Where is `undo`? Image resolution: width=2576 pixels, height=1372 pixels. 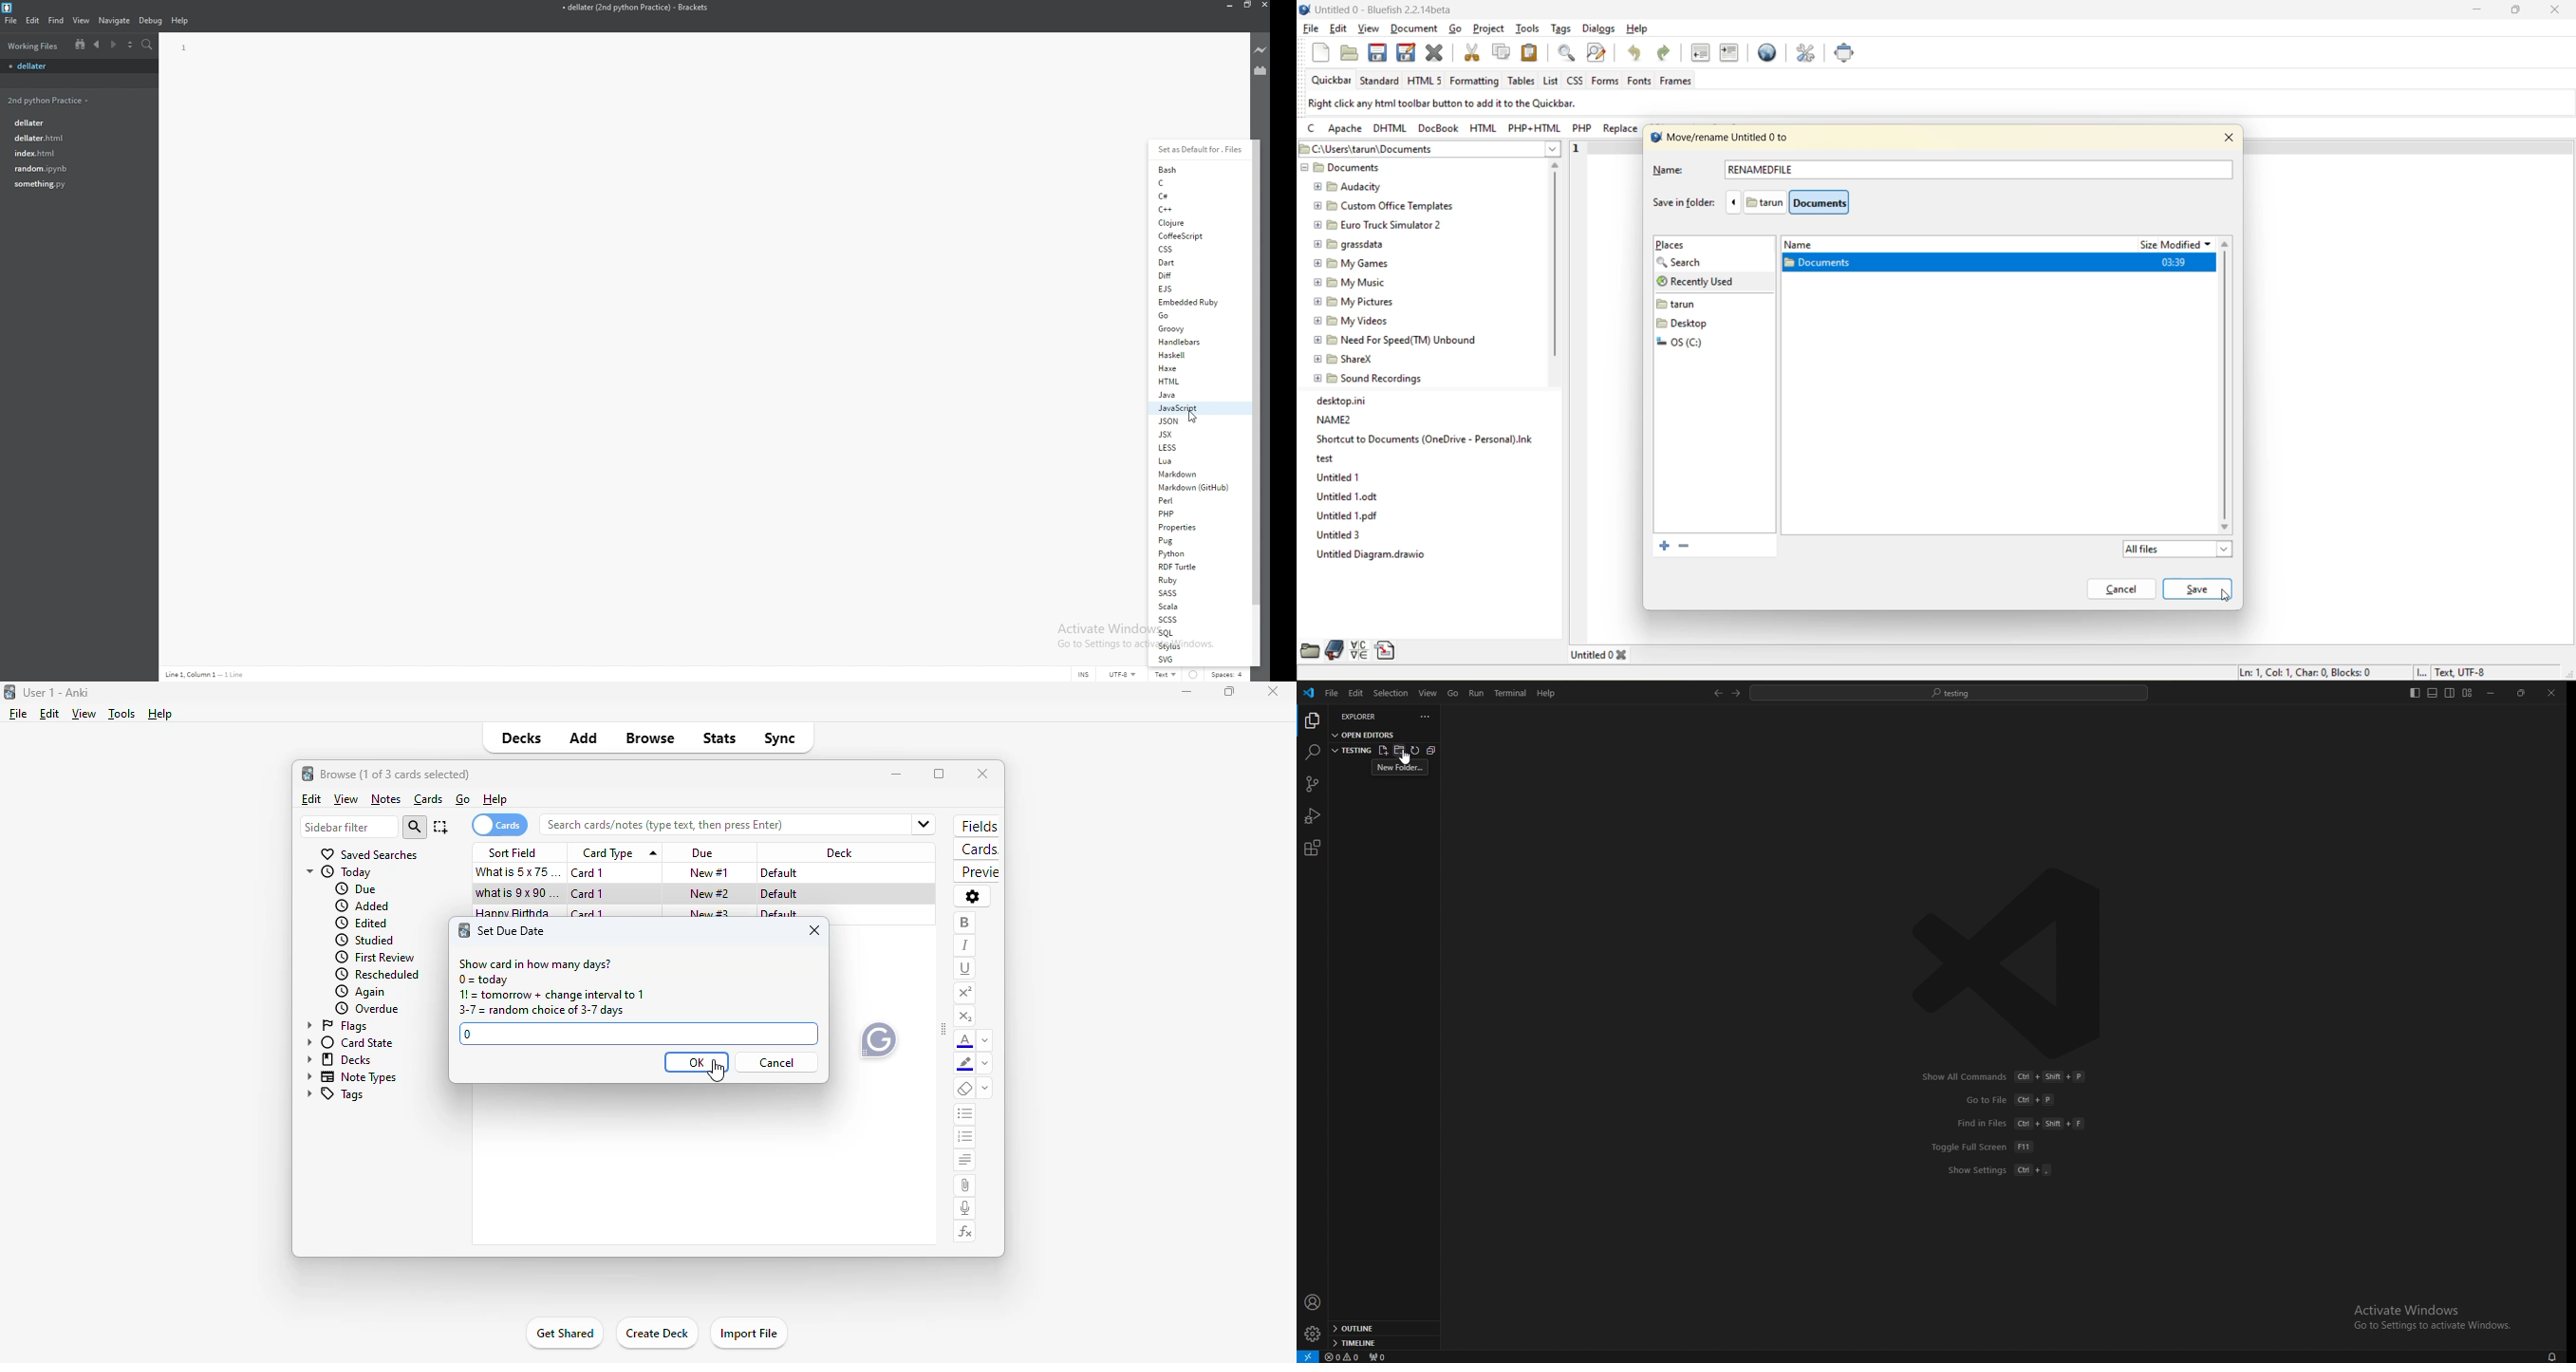
undo is located at coordinates (1637, 55).